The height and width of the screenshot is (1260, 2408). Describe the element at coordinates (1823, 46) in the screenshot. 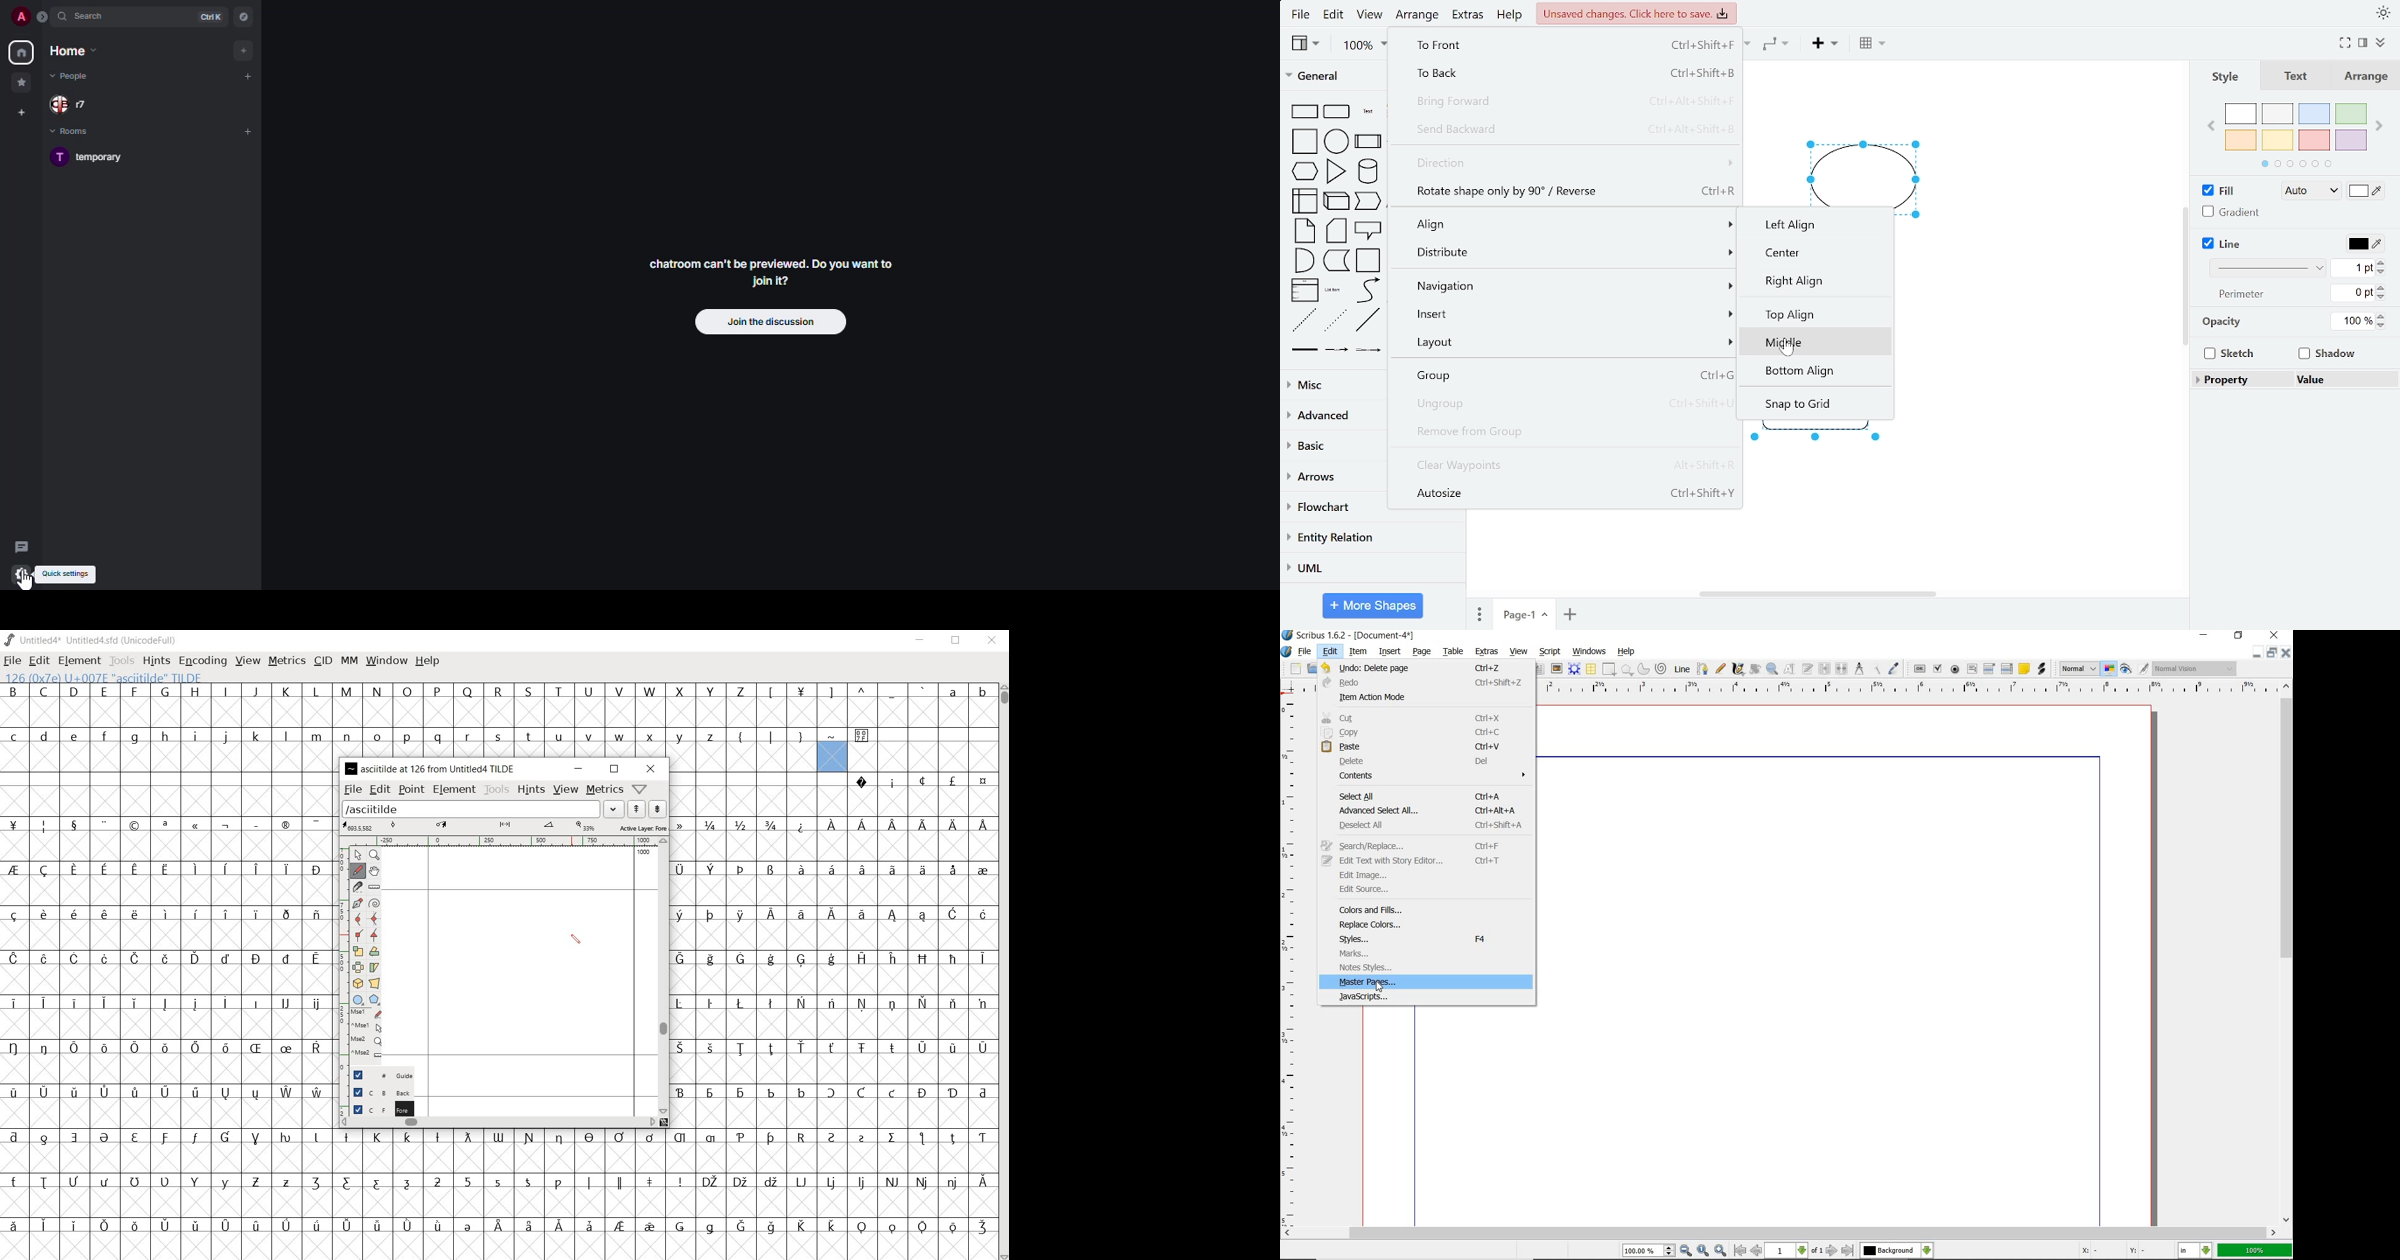

I see `insert` at that location.